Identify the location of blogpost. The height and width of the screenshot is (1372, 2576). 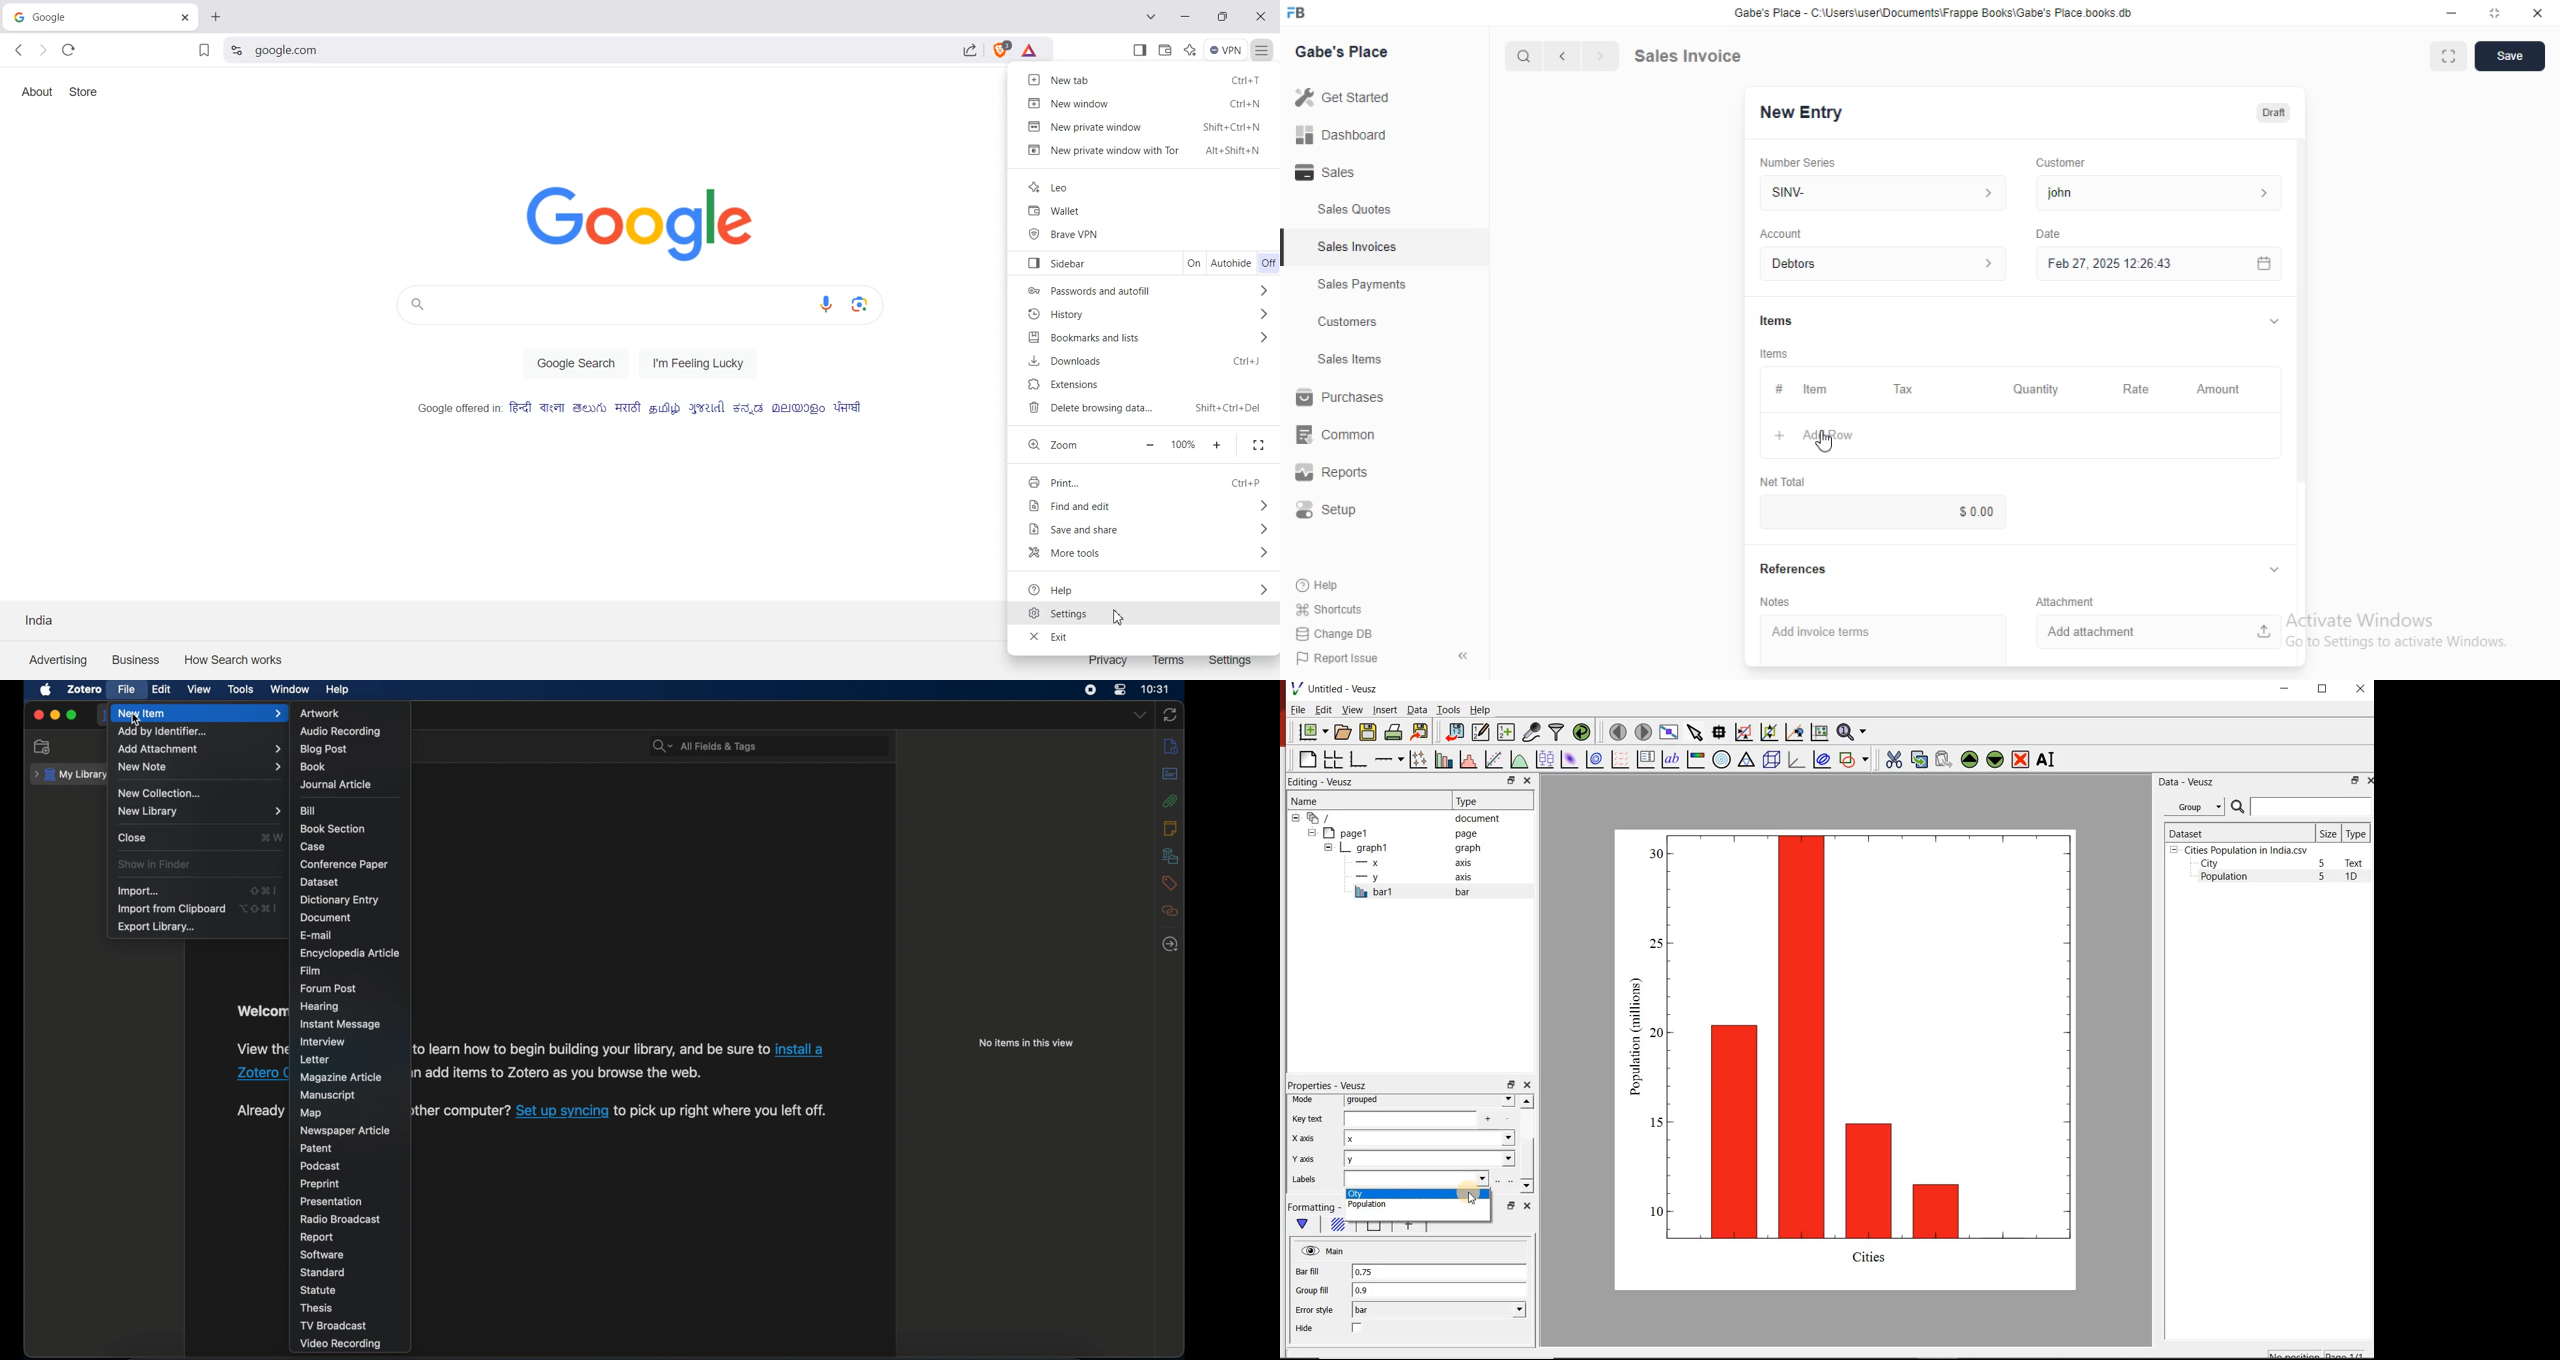
(324, 749).